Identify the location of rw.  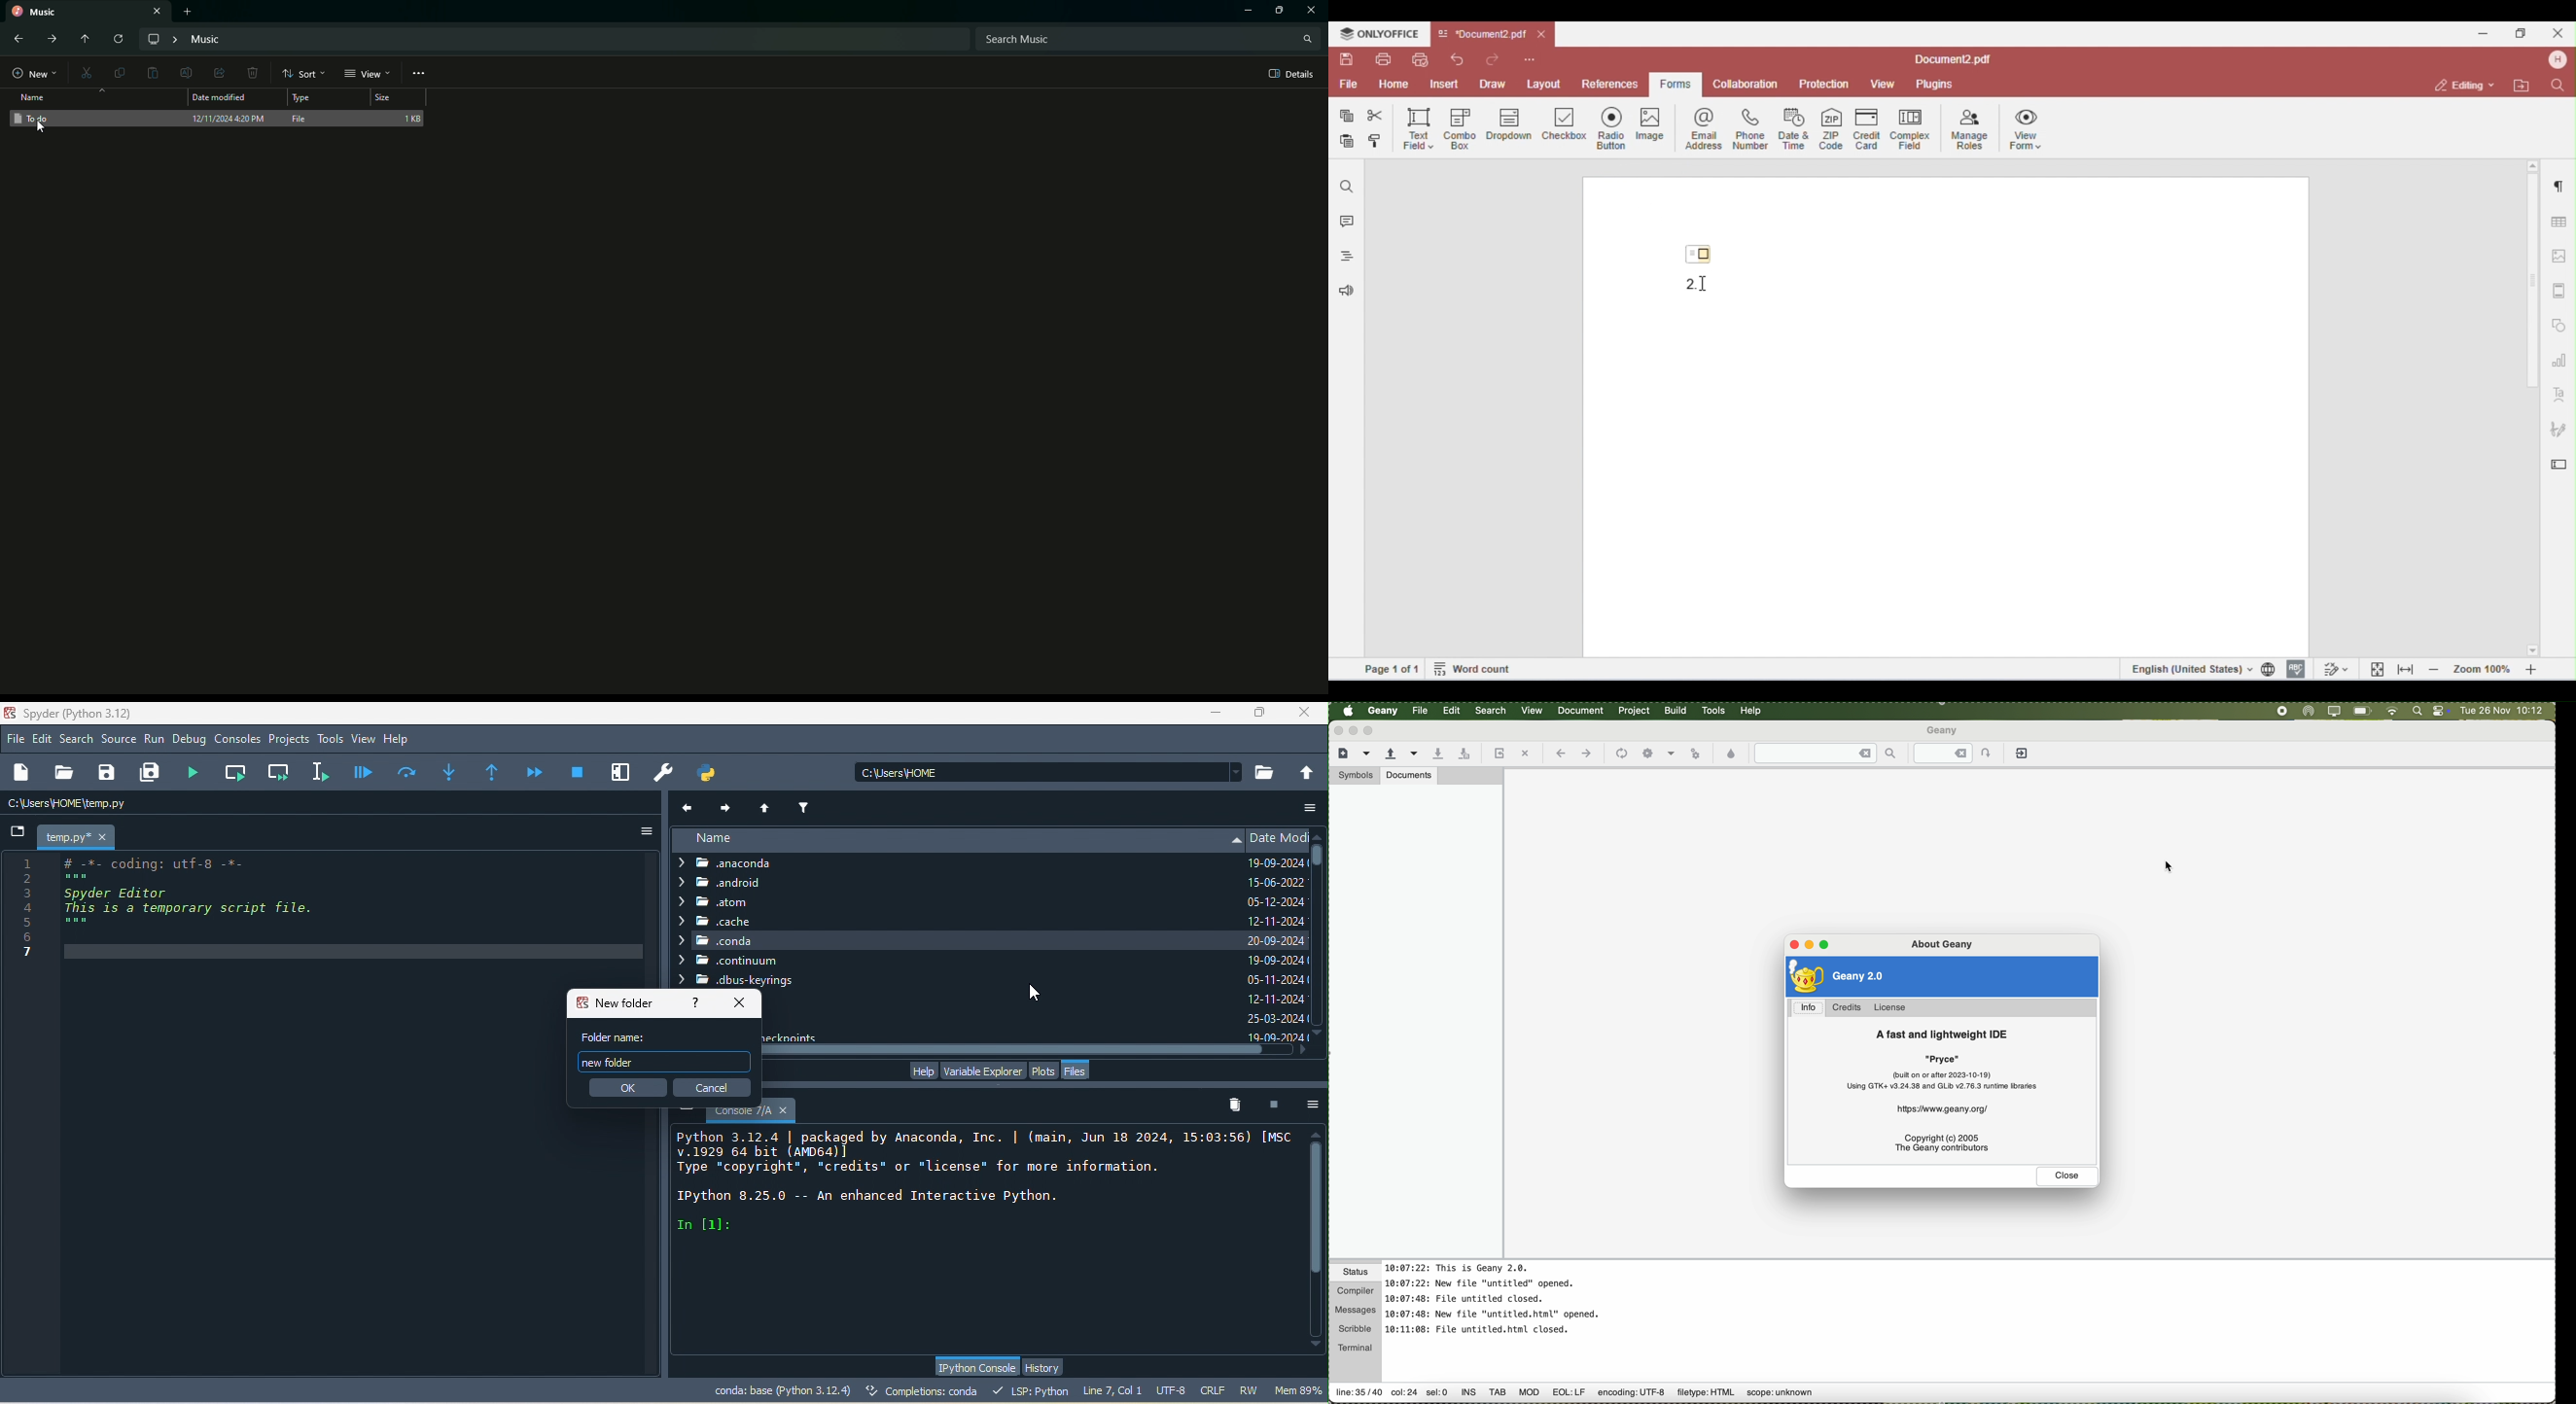
(1251, 1390).